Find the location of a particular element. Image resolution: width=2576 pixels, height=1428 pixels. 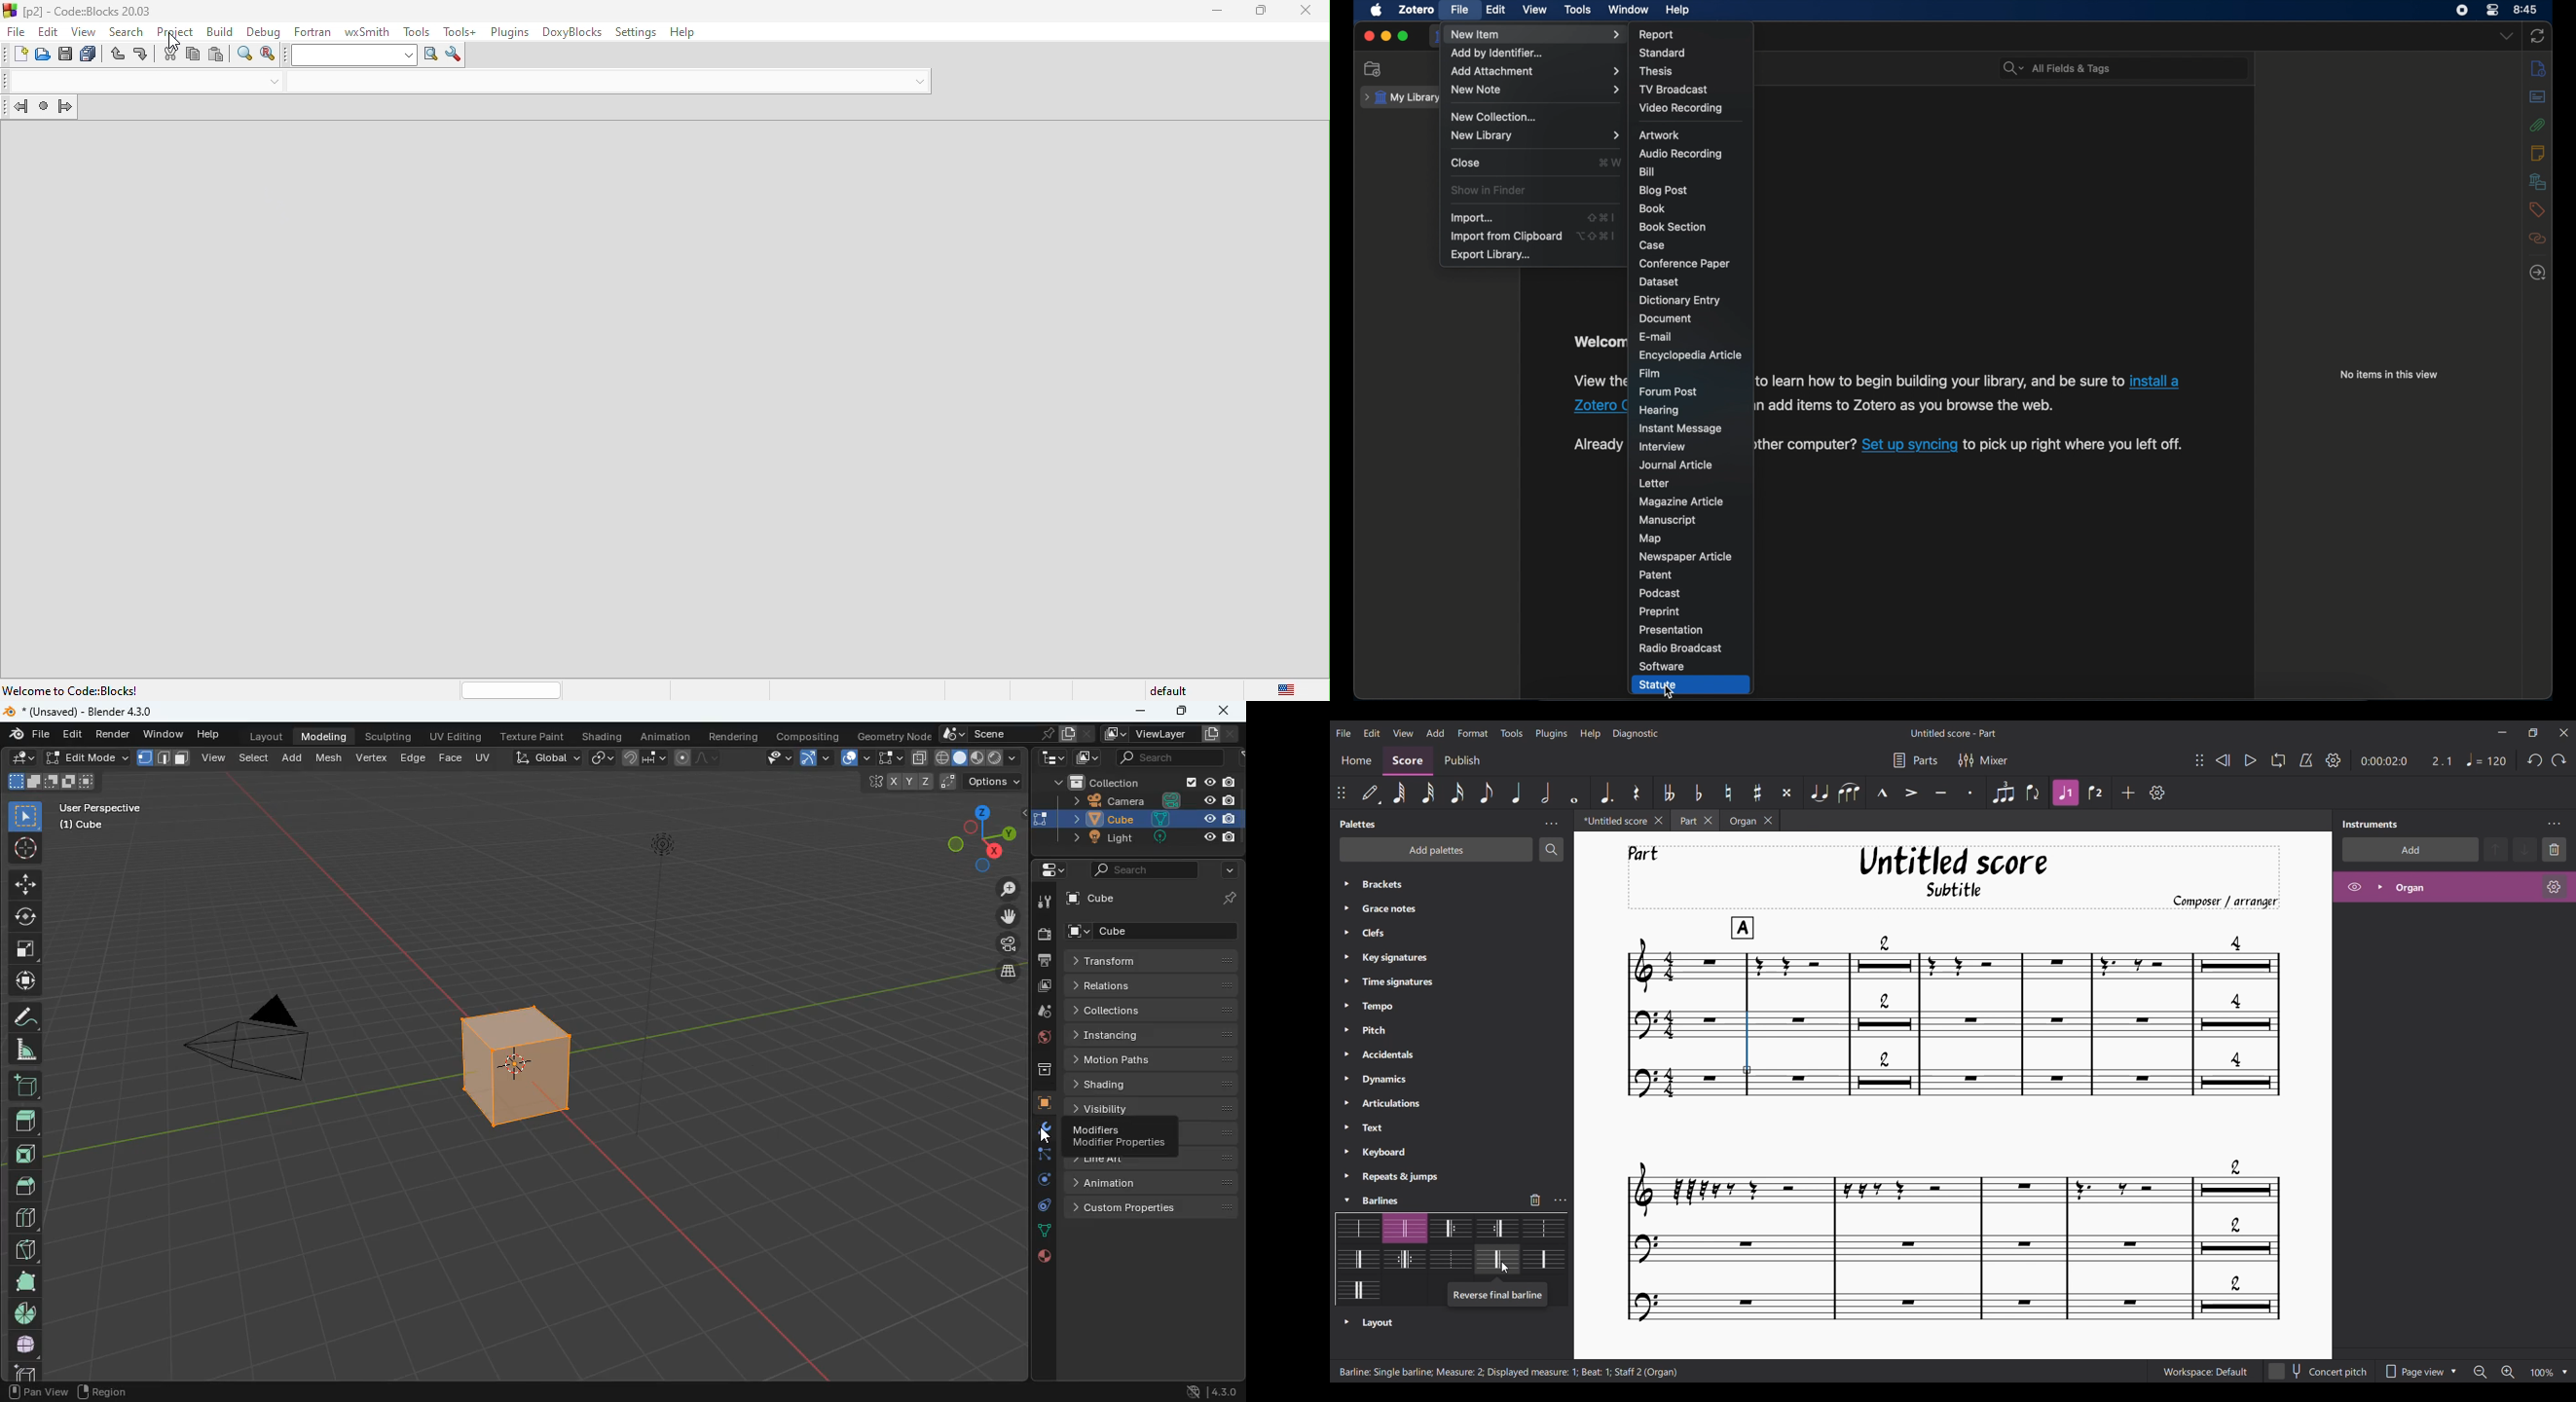

Highlighted after current selection is located at coordinates (2453, 887).